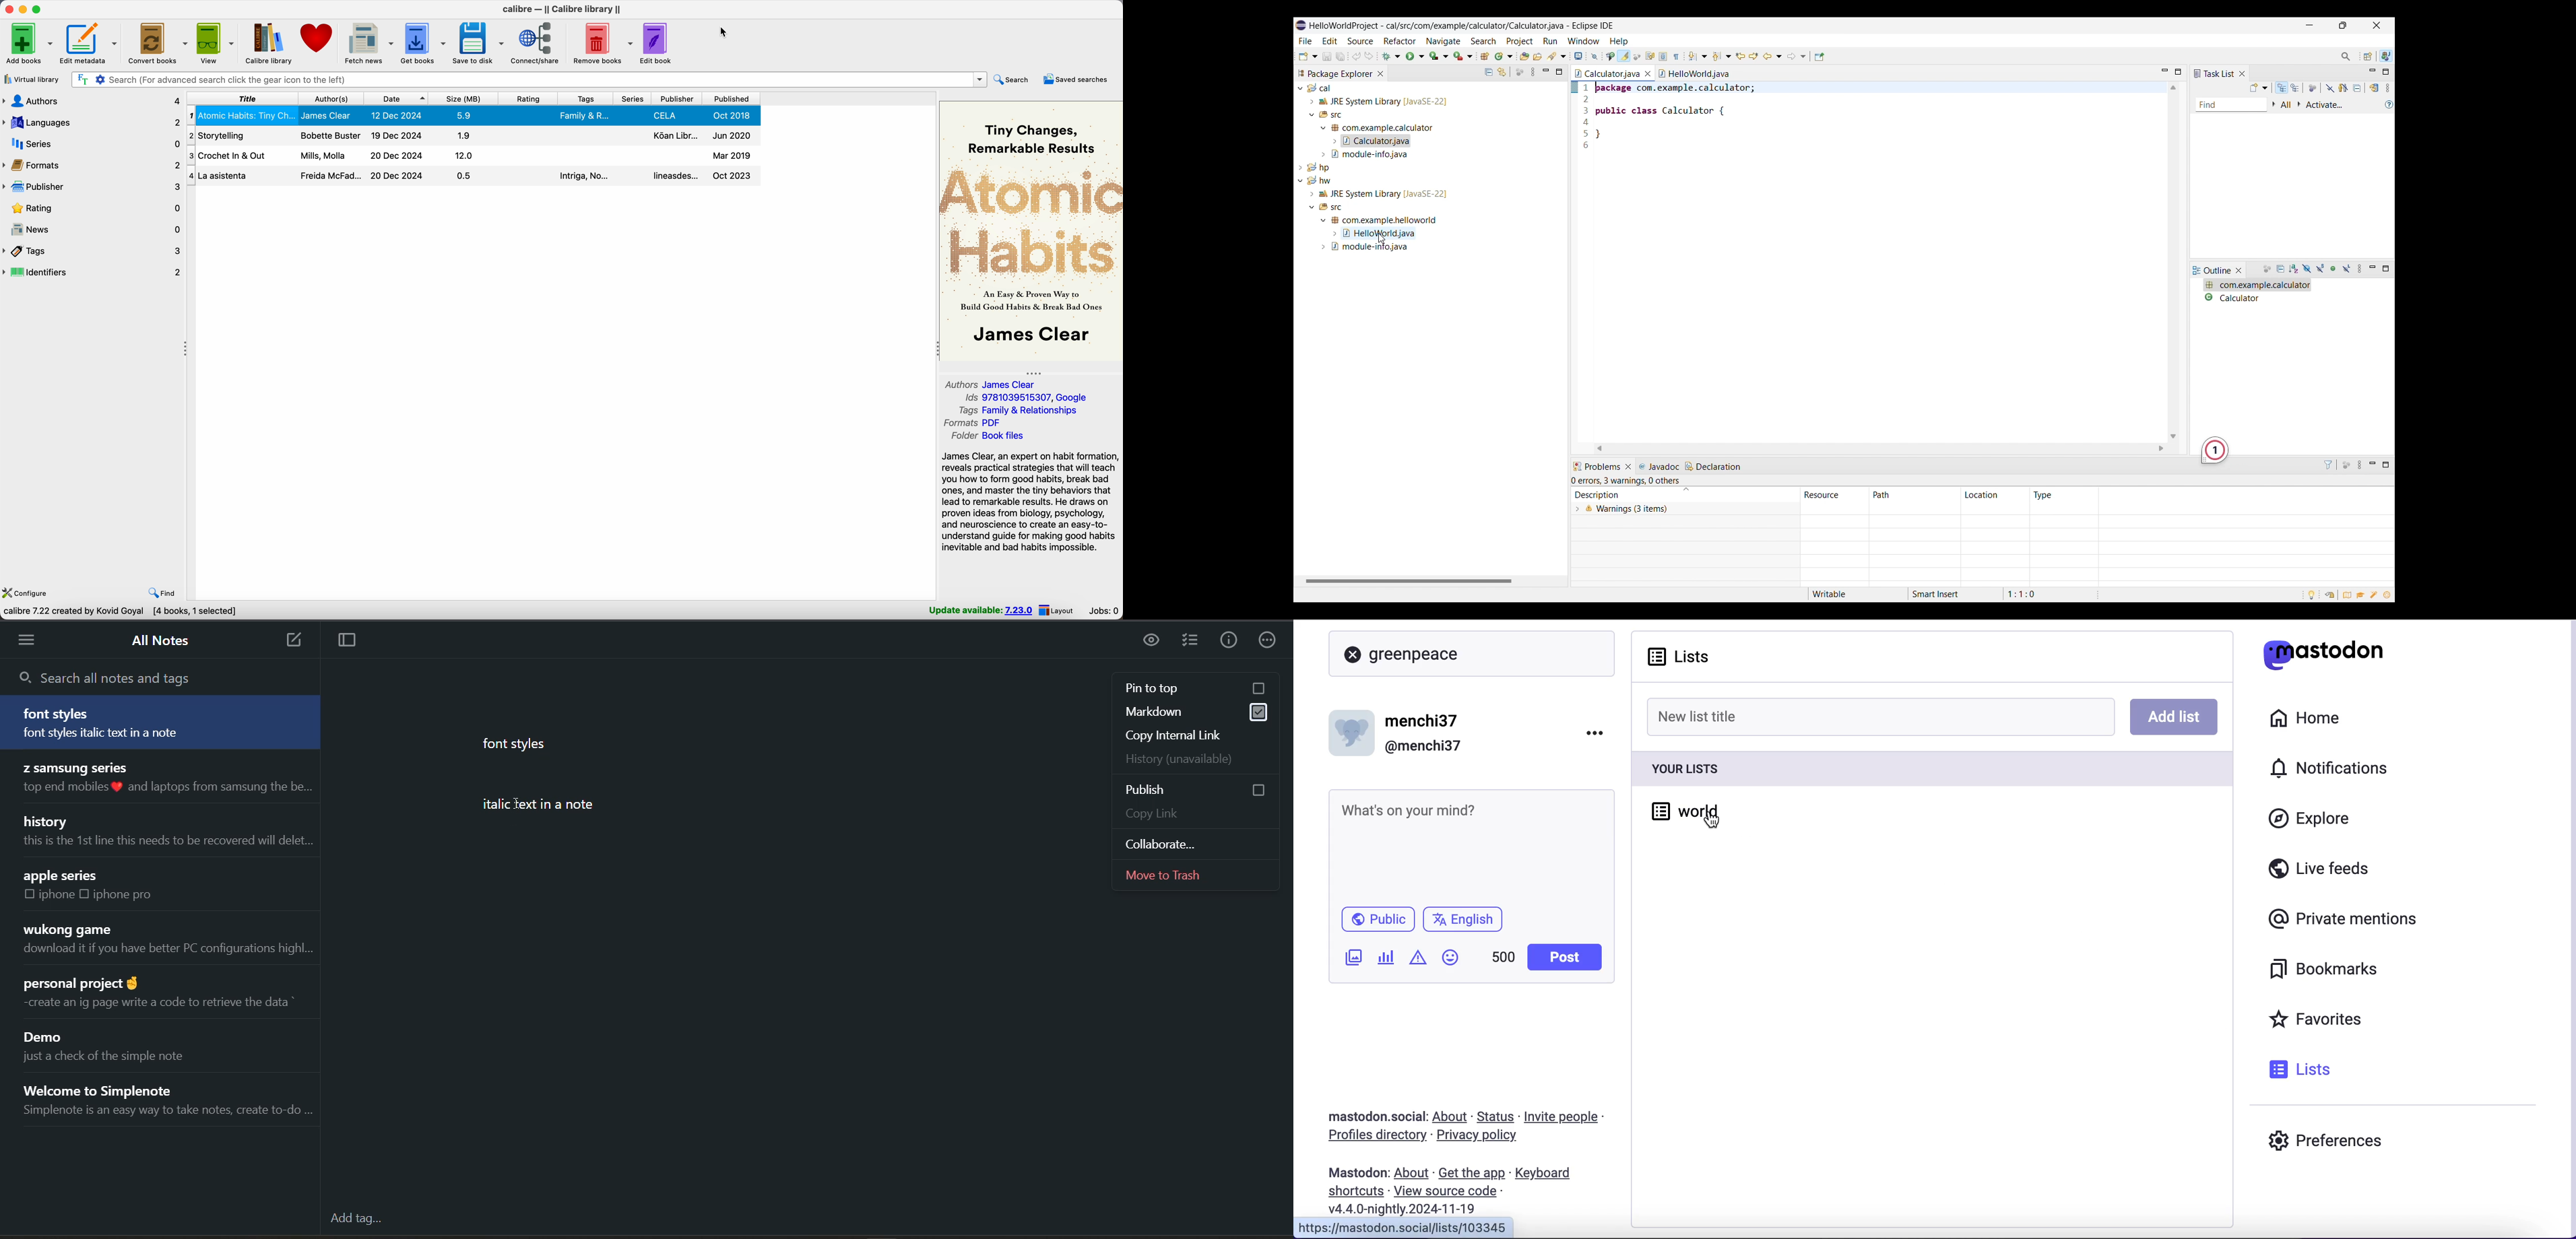 The width and height of the screenshot is (2576, 1260). I want to click on published, so click(731, 99).